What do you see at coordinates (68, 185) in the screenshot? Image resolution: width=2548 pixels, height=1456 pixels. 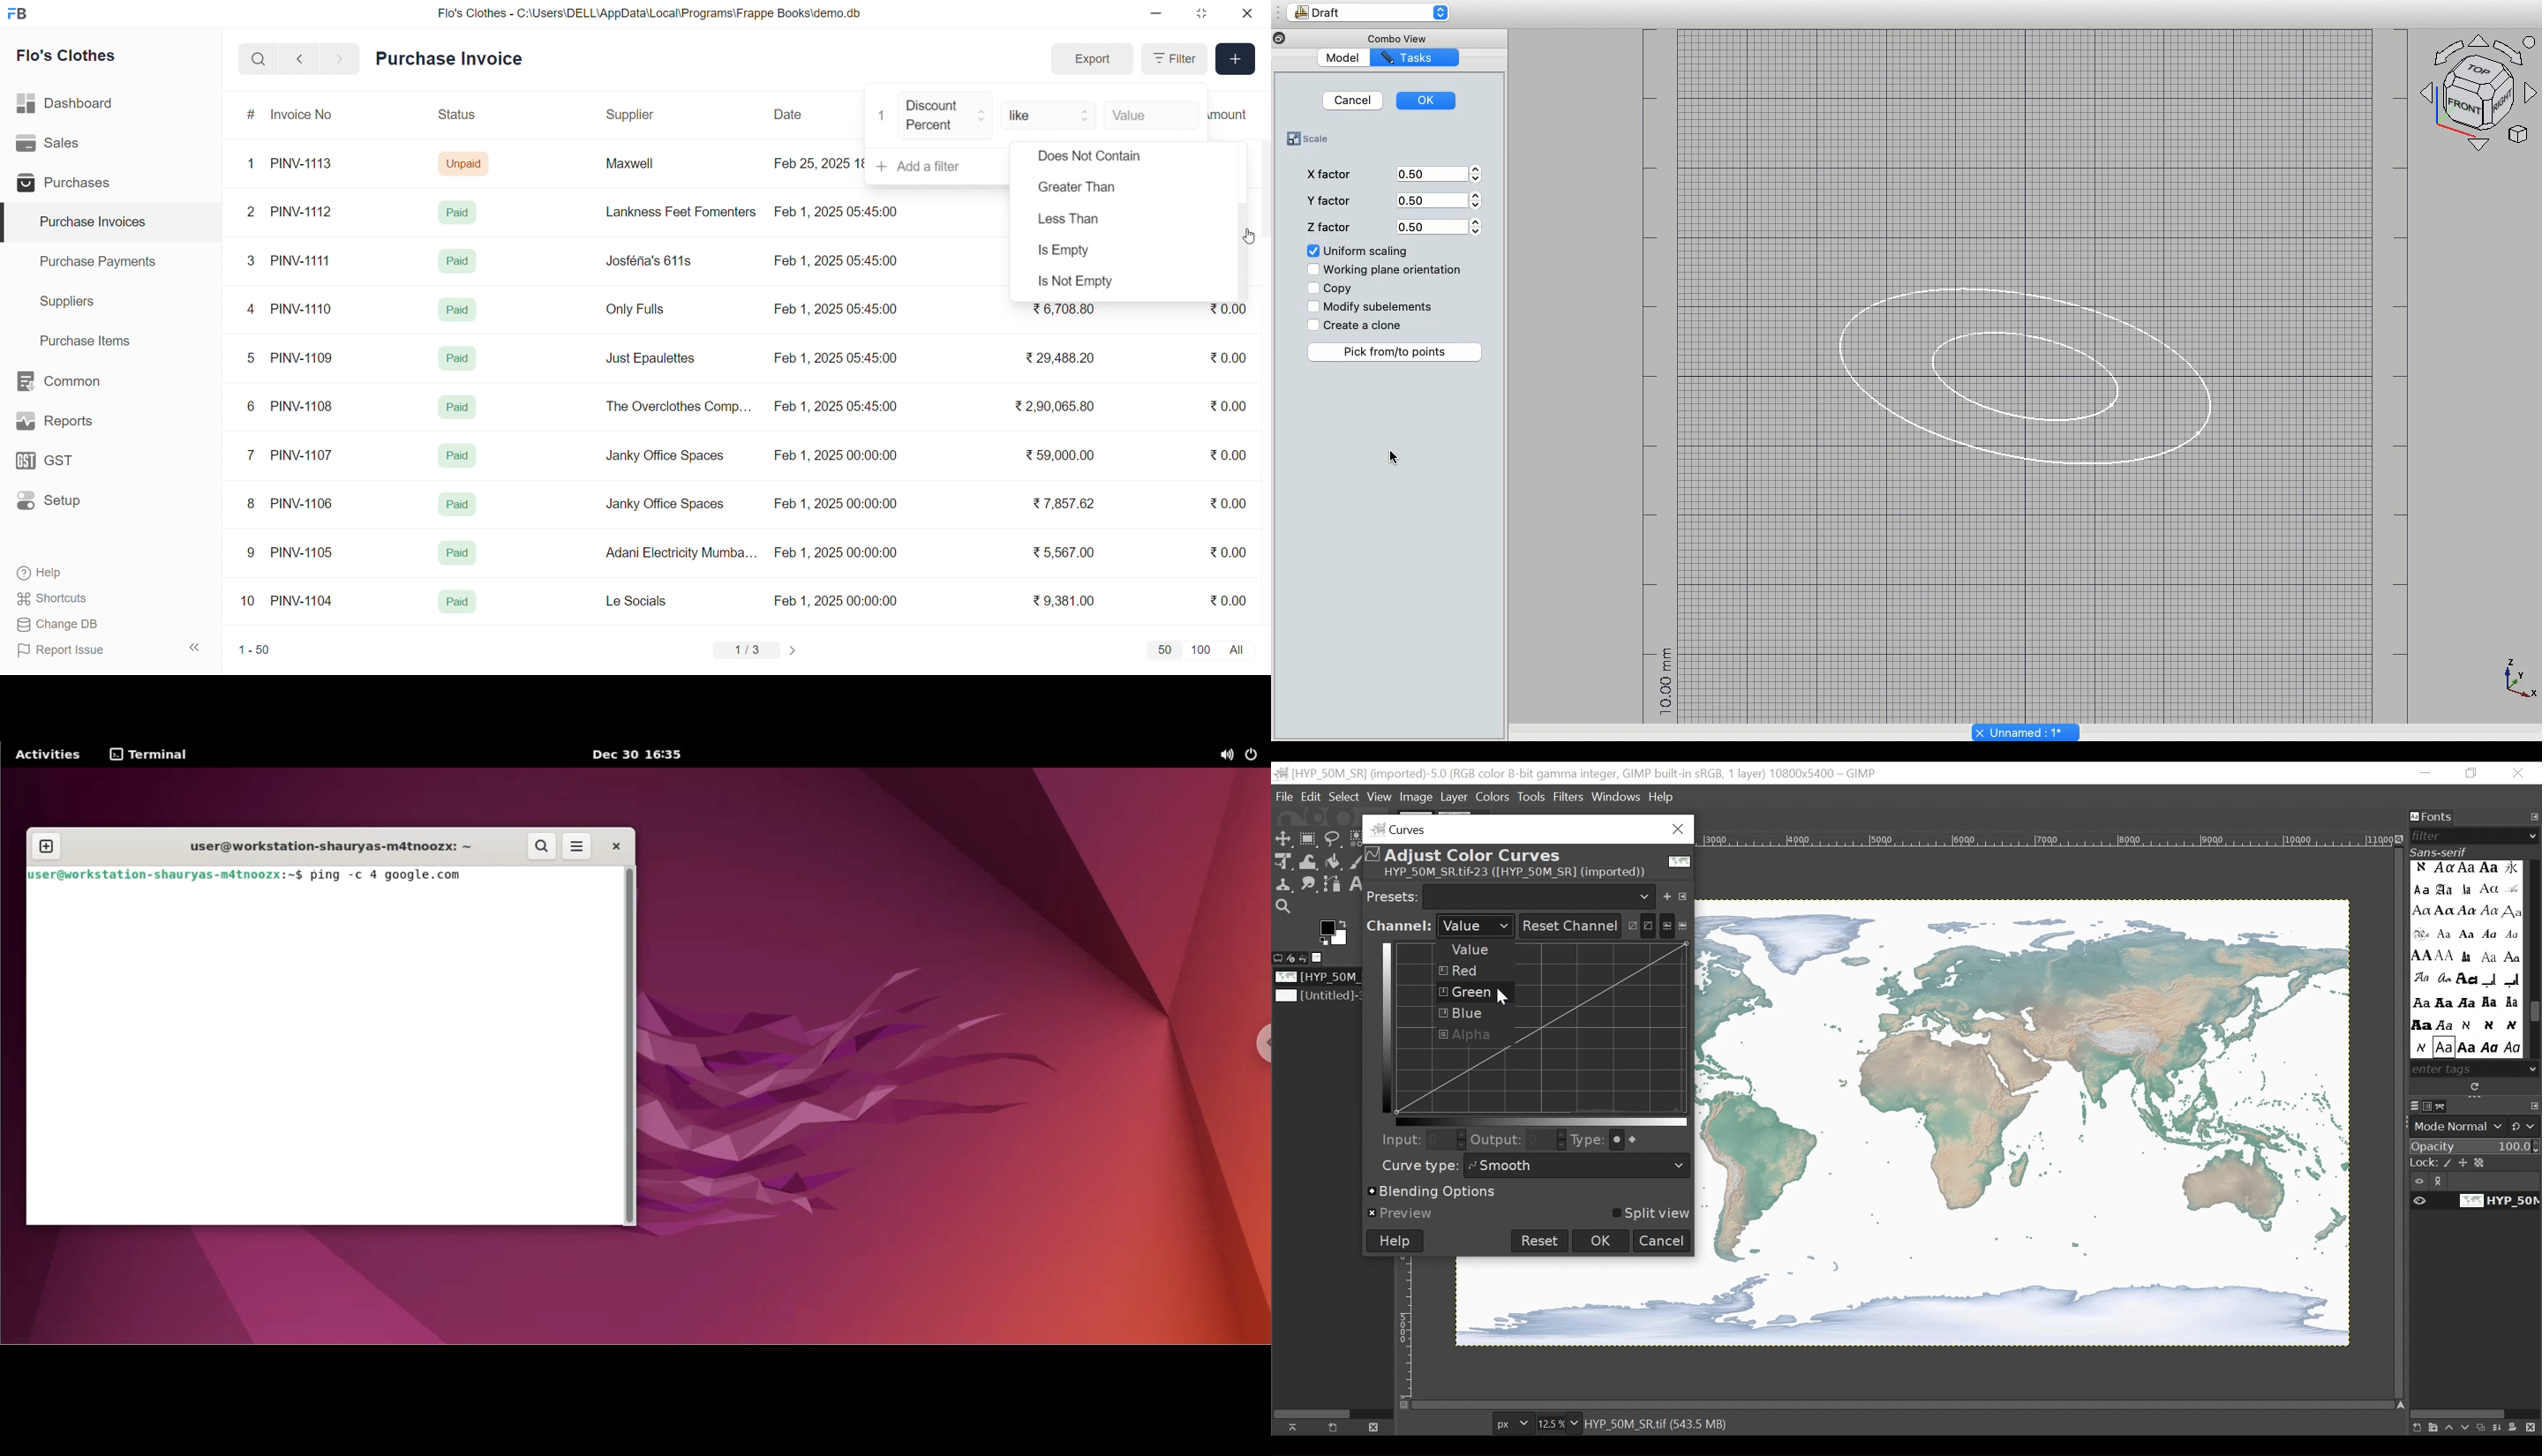 I see `Purchases` at bounding box center [68, 185].